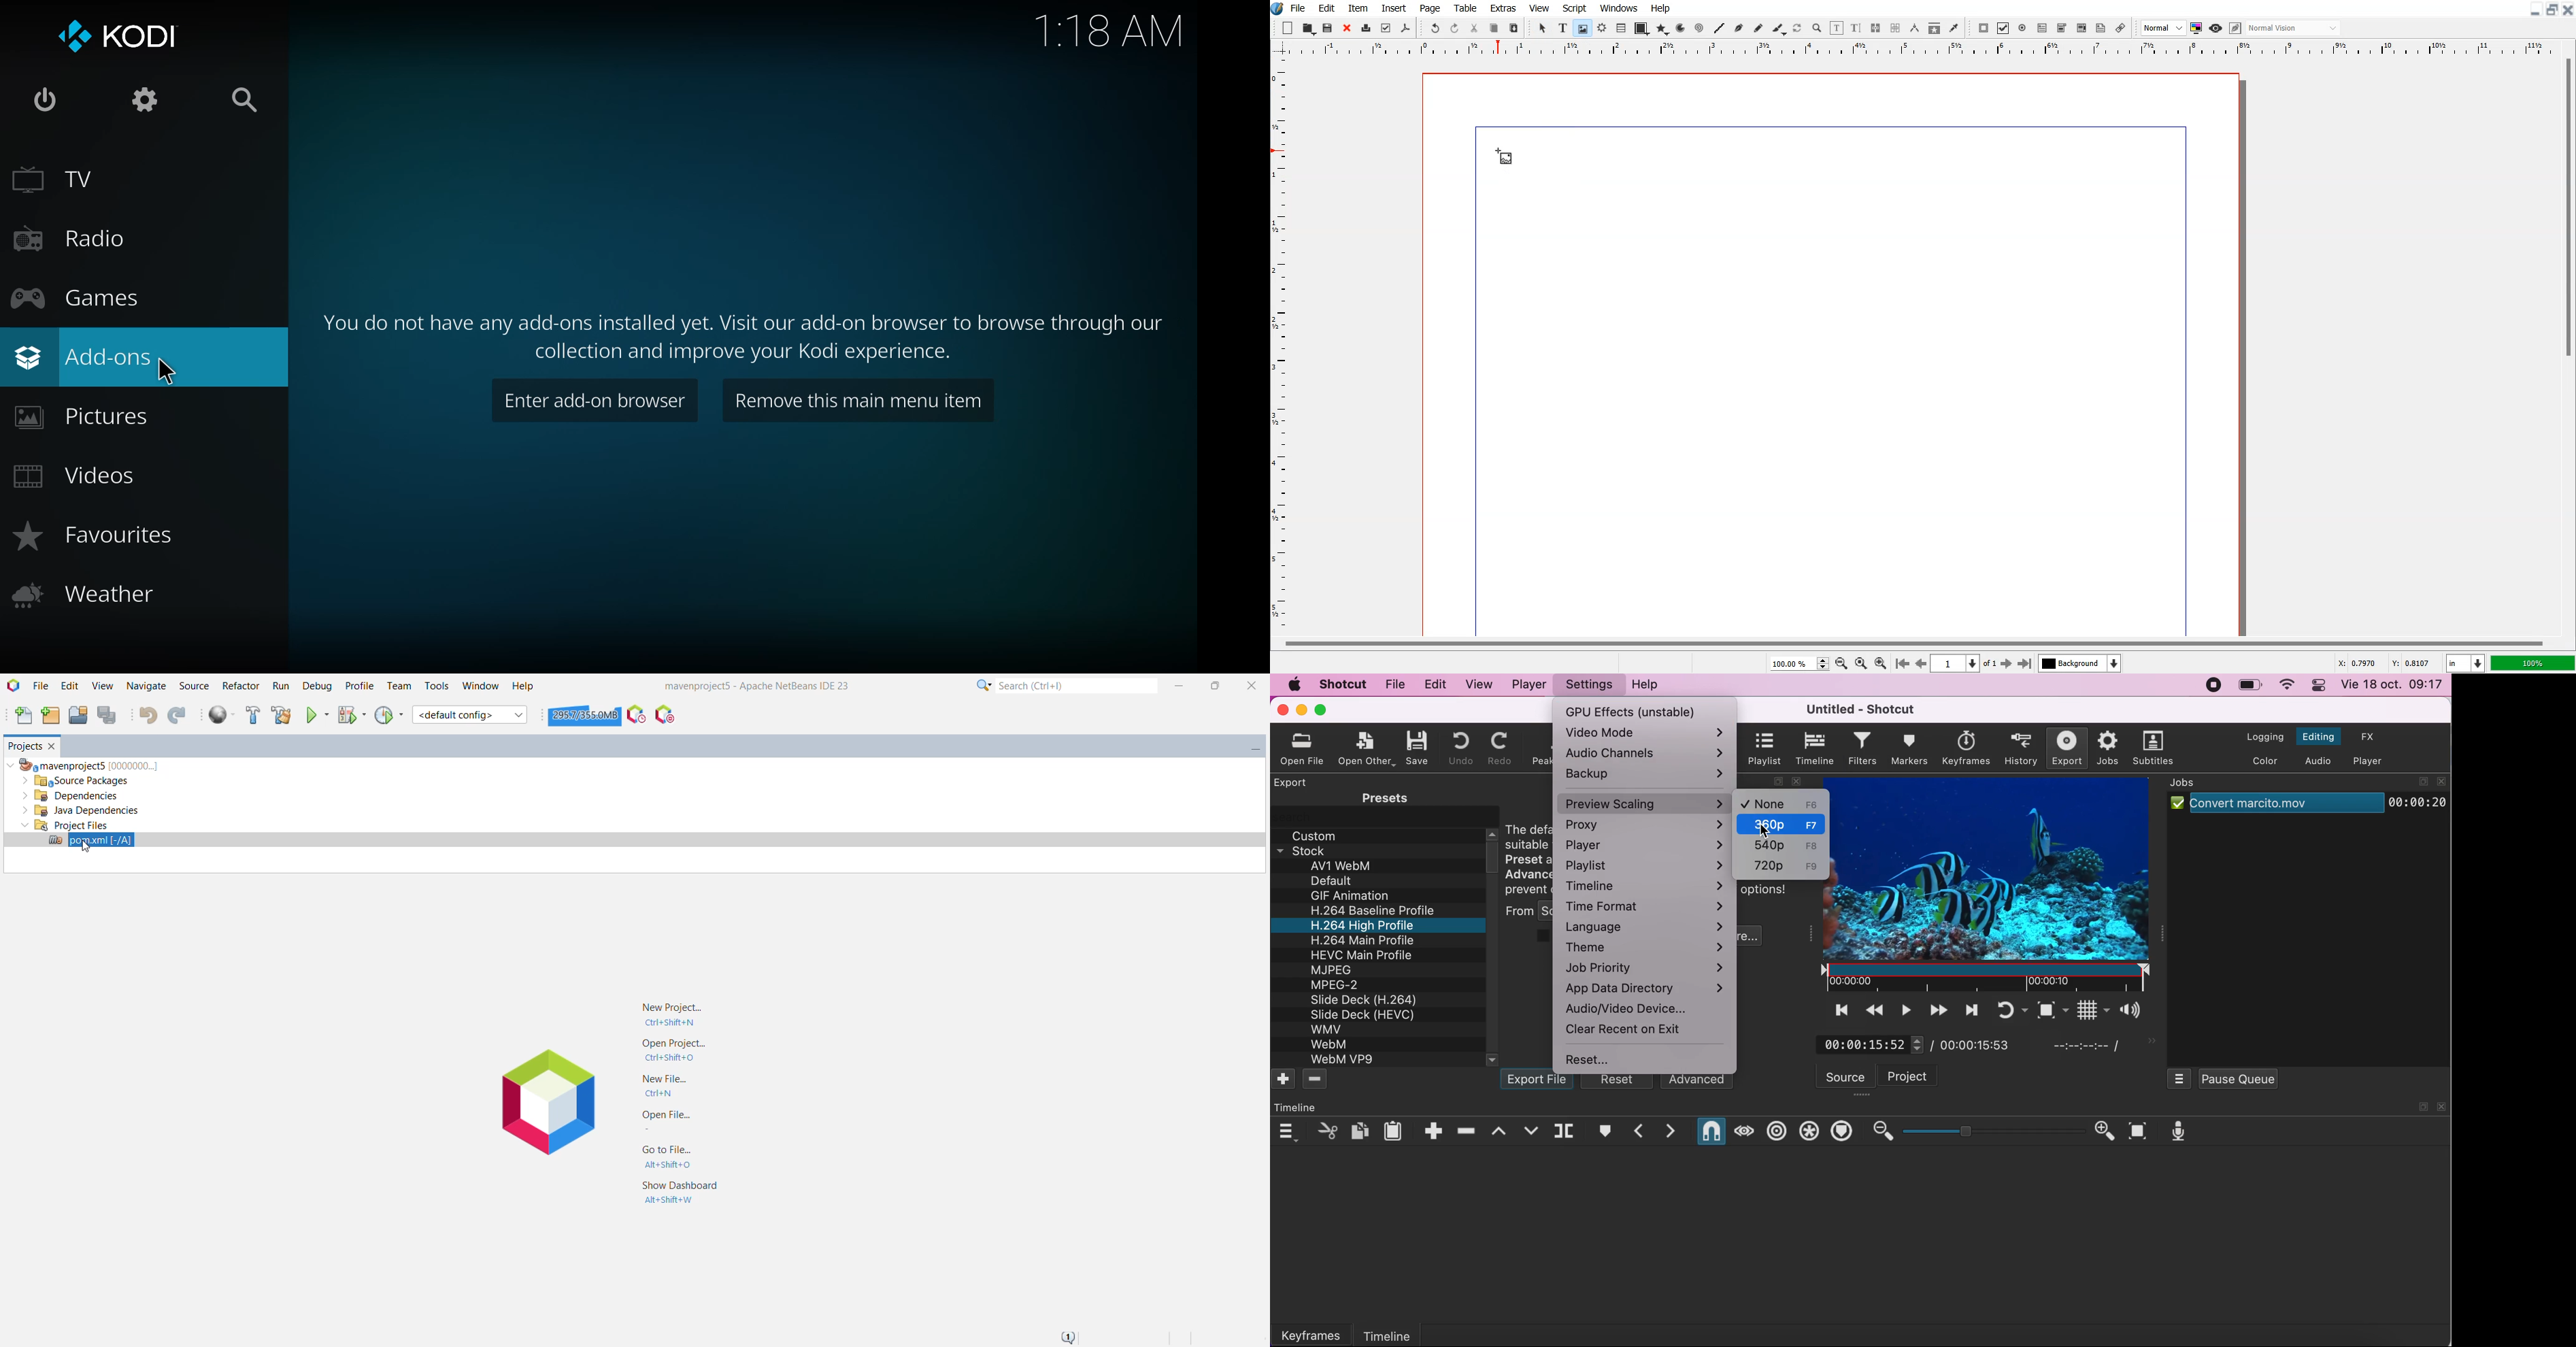 The height and width of the screenshot is (1372, 2576). Describe the element at coordinates (1344, 1060) in the screenshot. I see `WebM VP9` at that location.